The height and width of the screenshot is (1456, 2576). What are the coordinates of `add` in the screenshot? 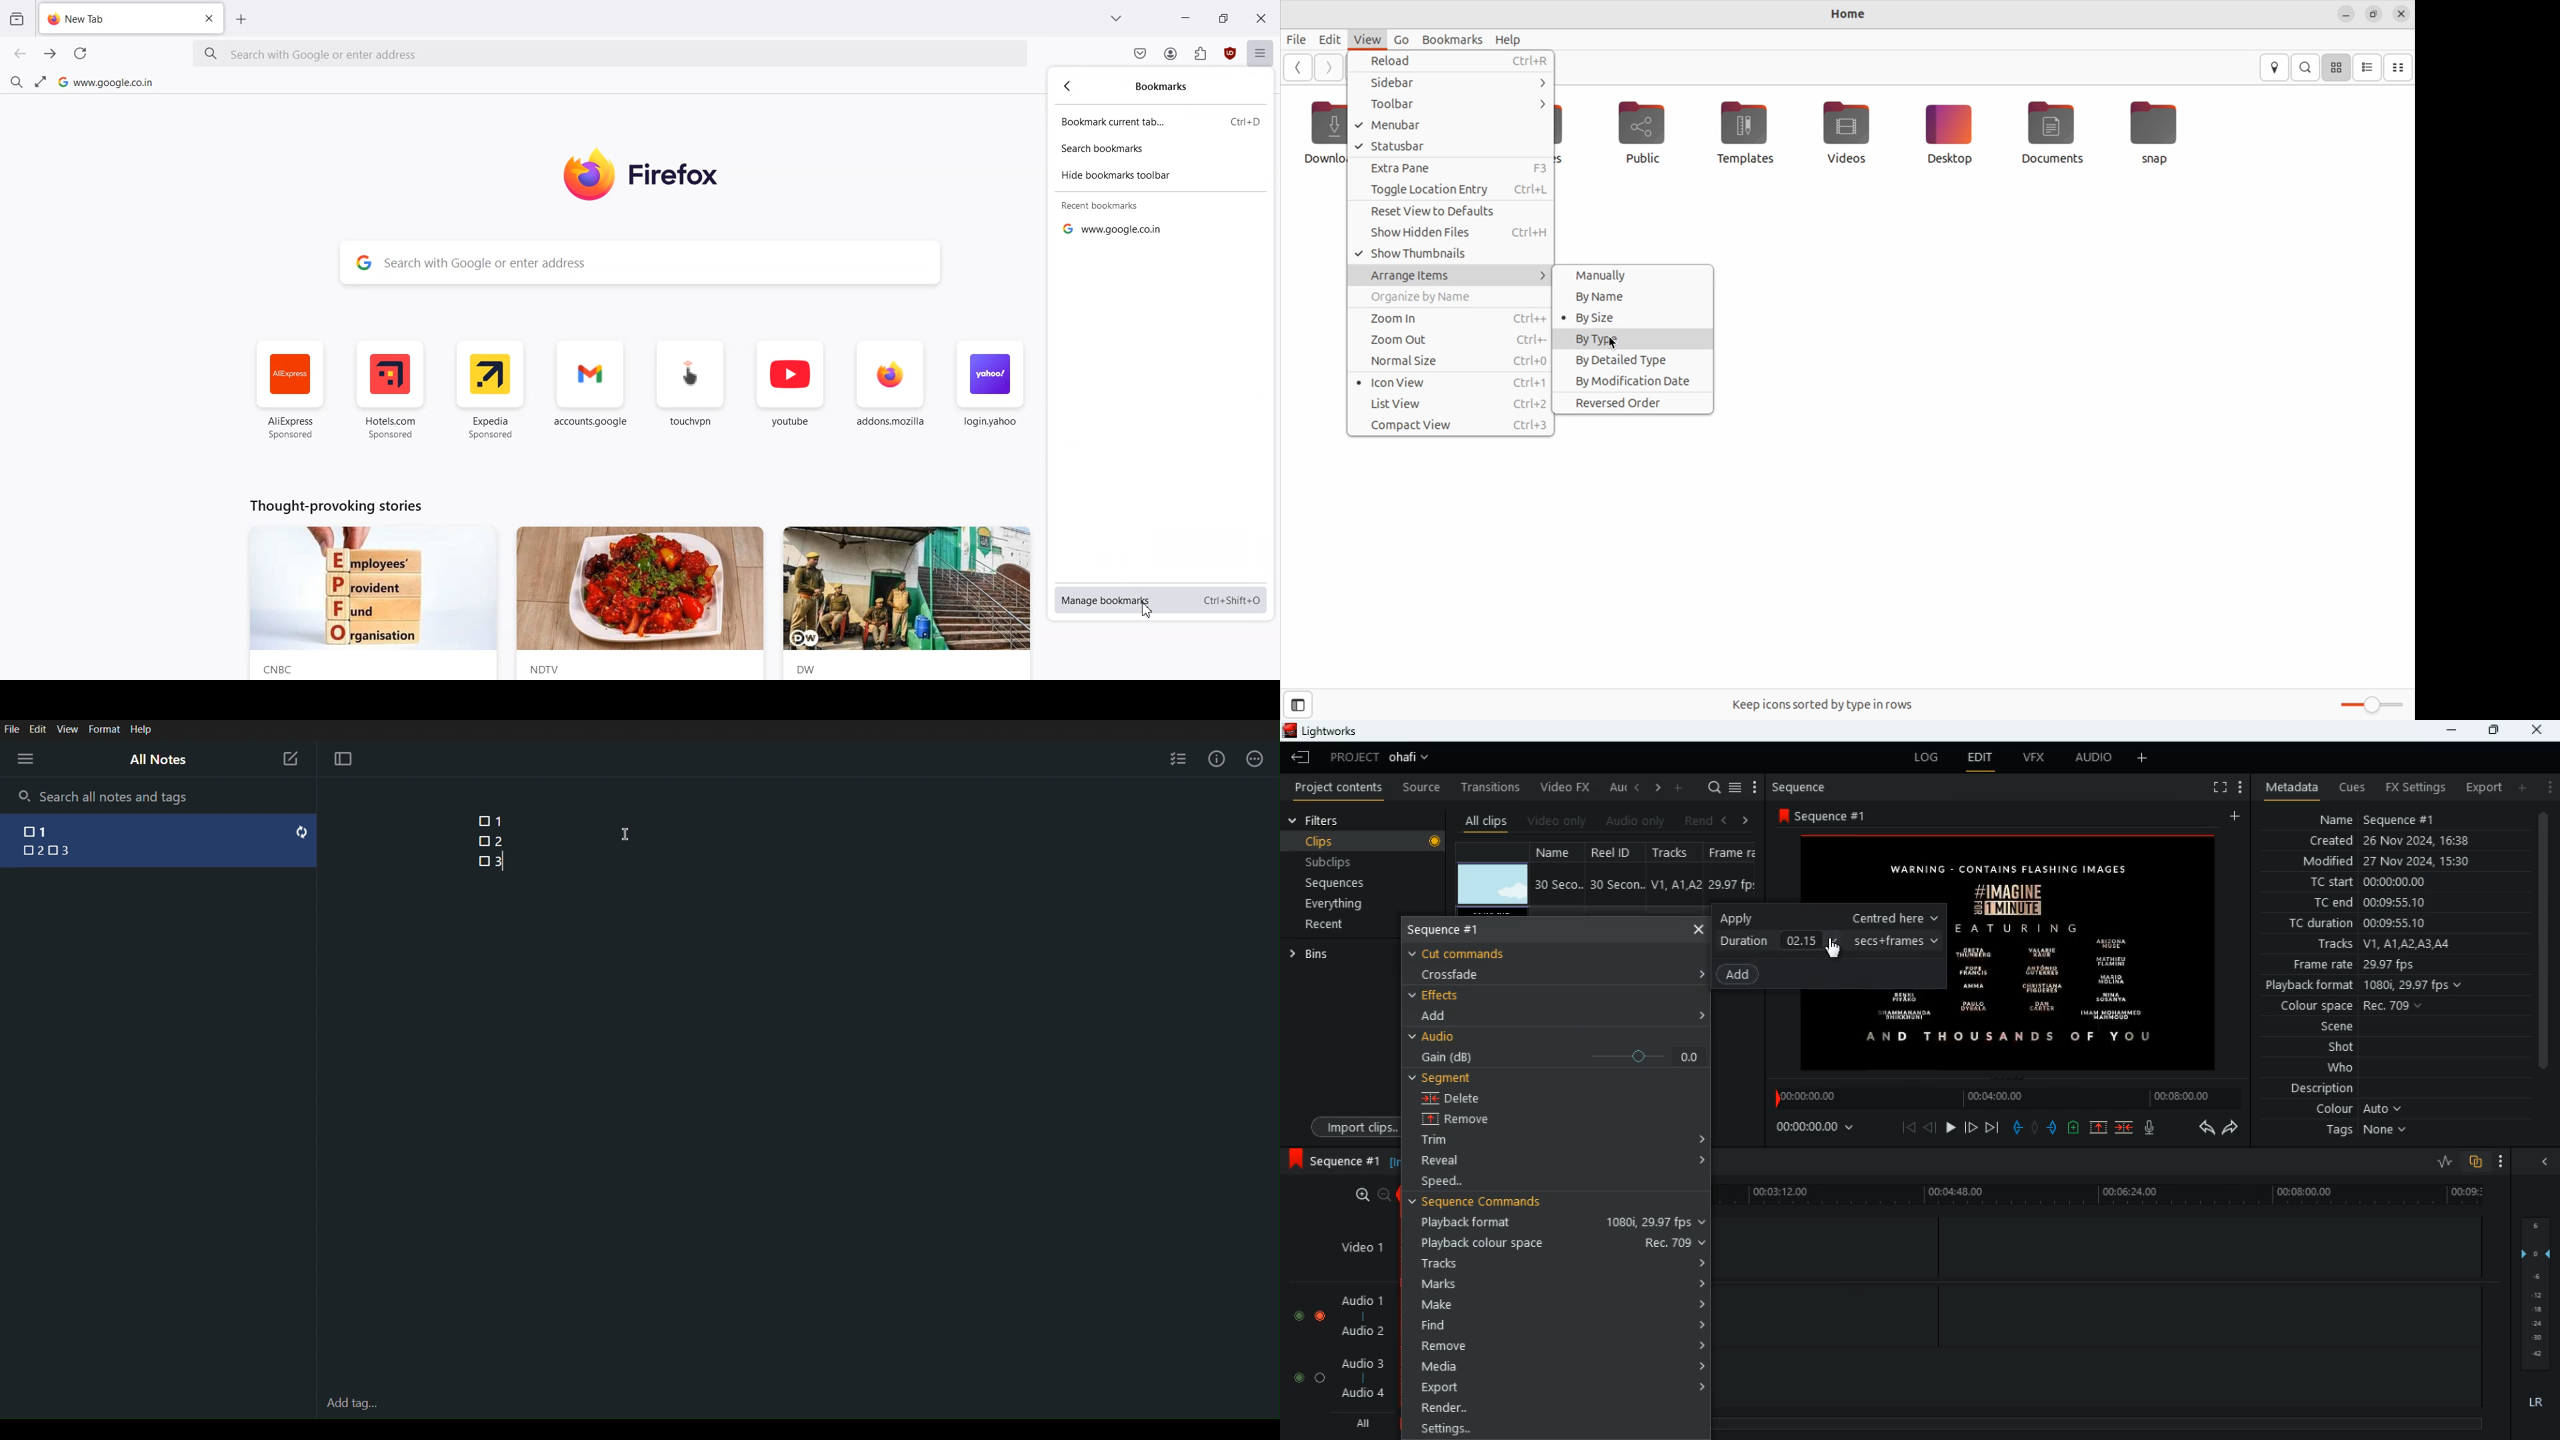 It's located at (1680, 786).